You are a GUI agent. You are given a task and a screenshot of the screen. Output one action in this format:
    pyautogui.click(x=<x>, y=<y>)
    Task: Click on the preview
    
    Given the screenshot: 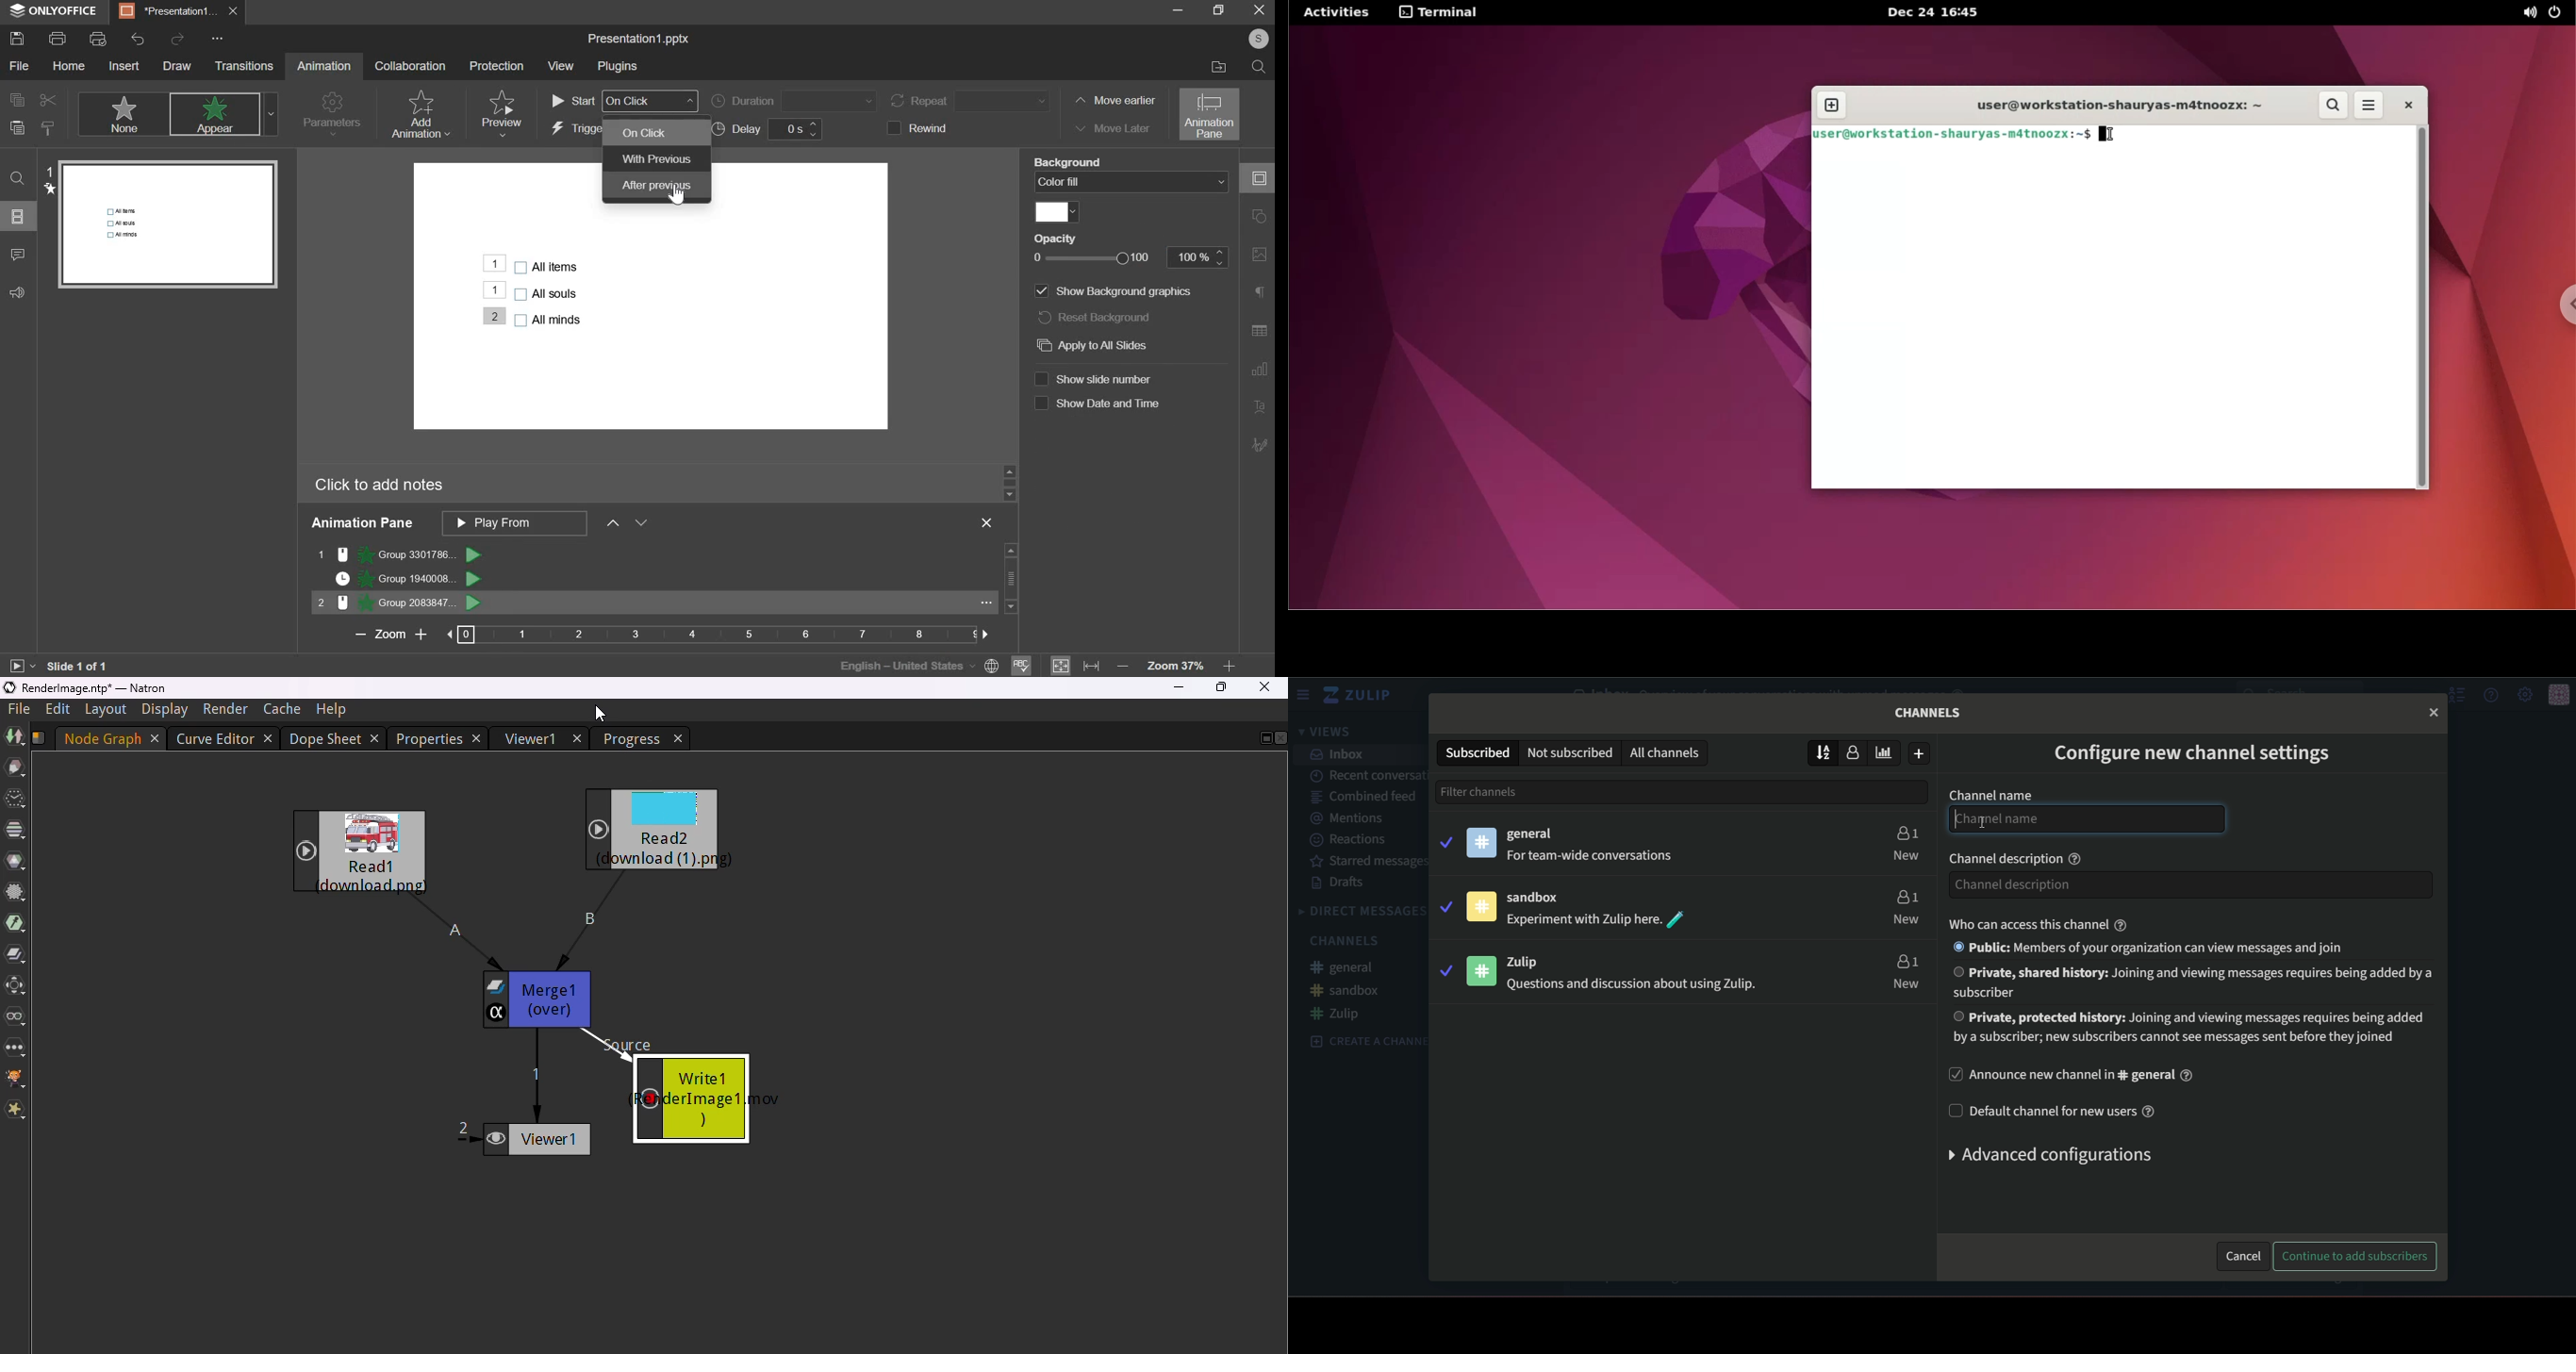 What is the action you would take?
    pyautogui.click(x=501, y=113)
    